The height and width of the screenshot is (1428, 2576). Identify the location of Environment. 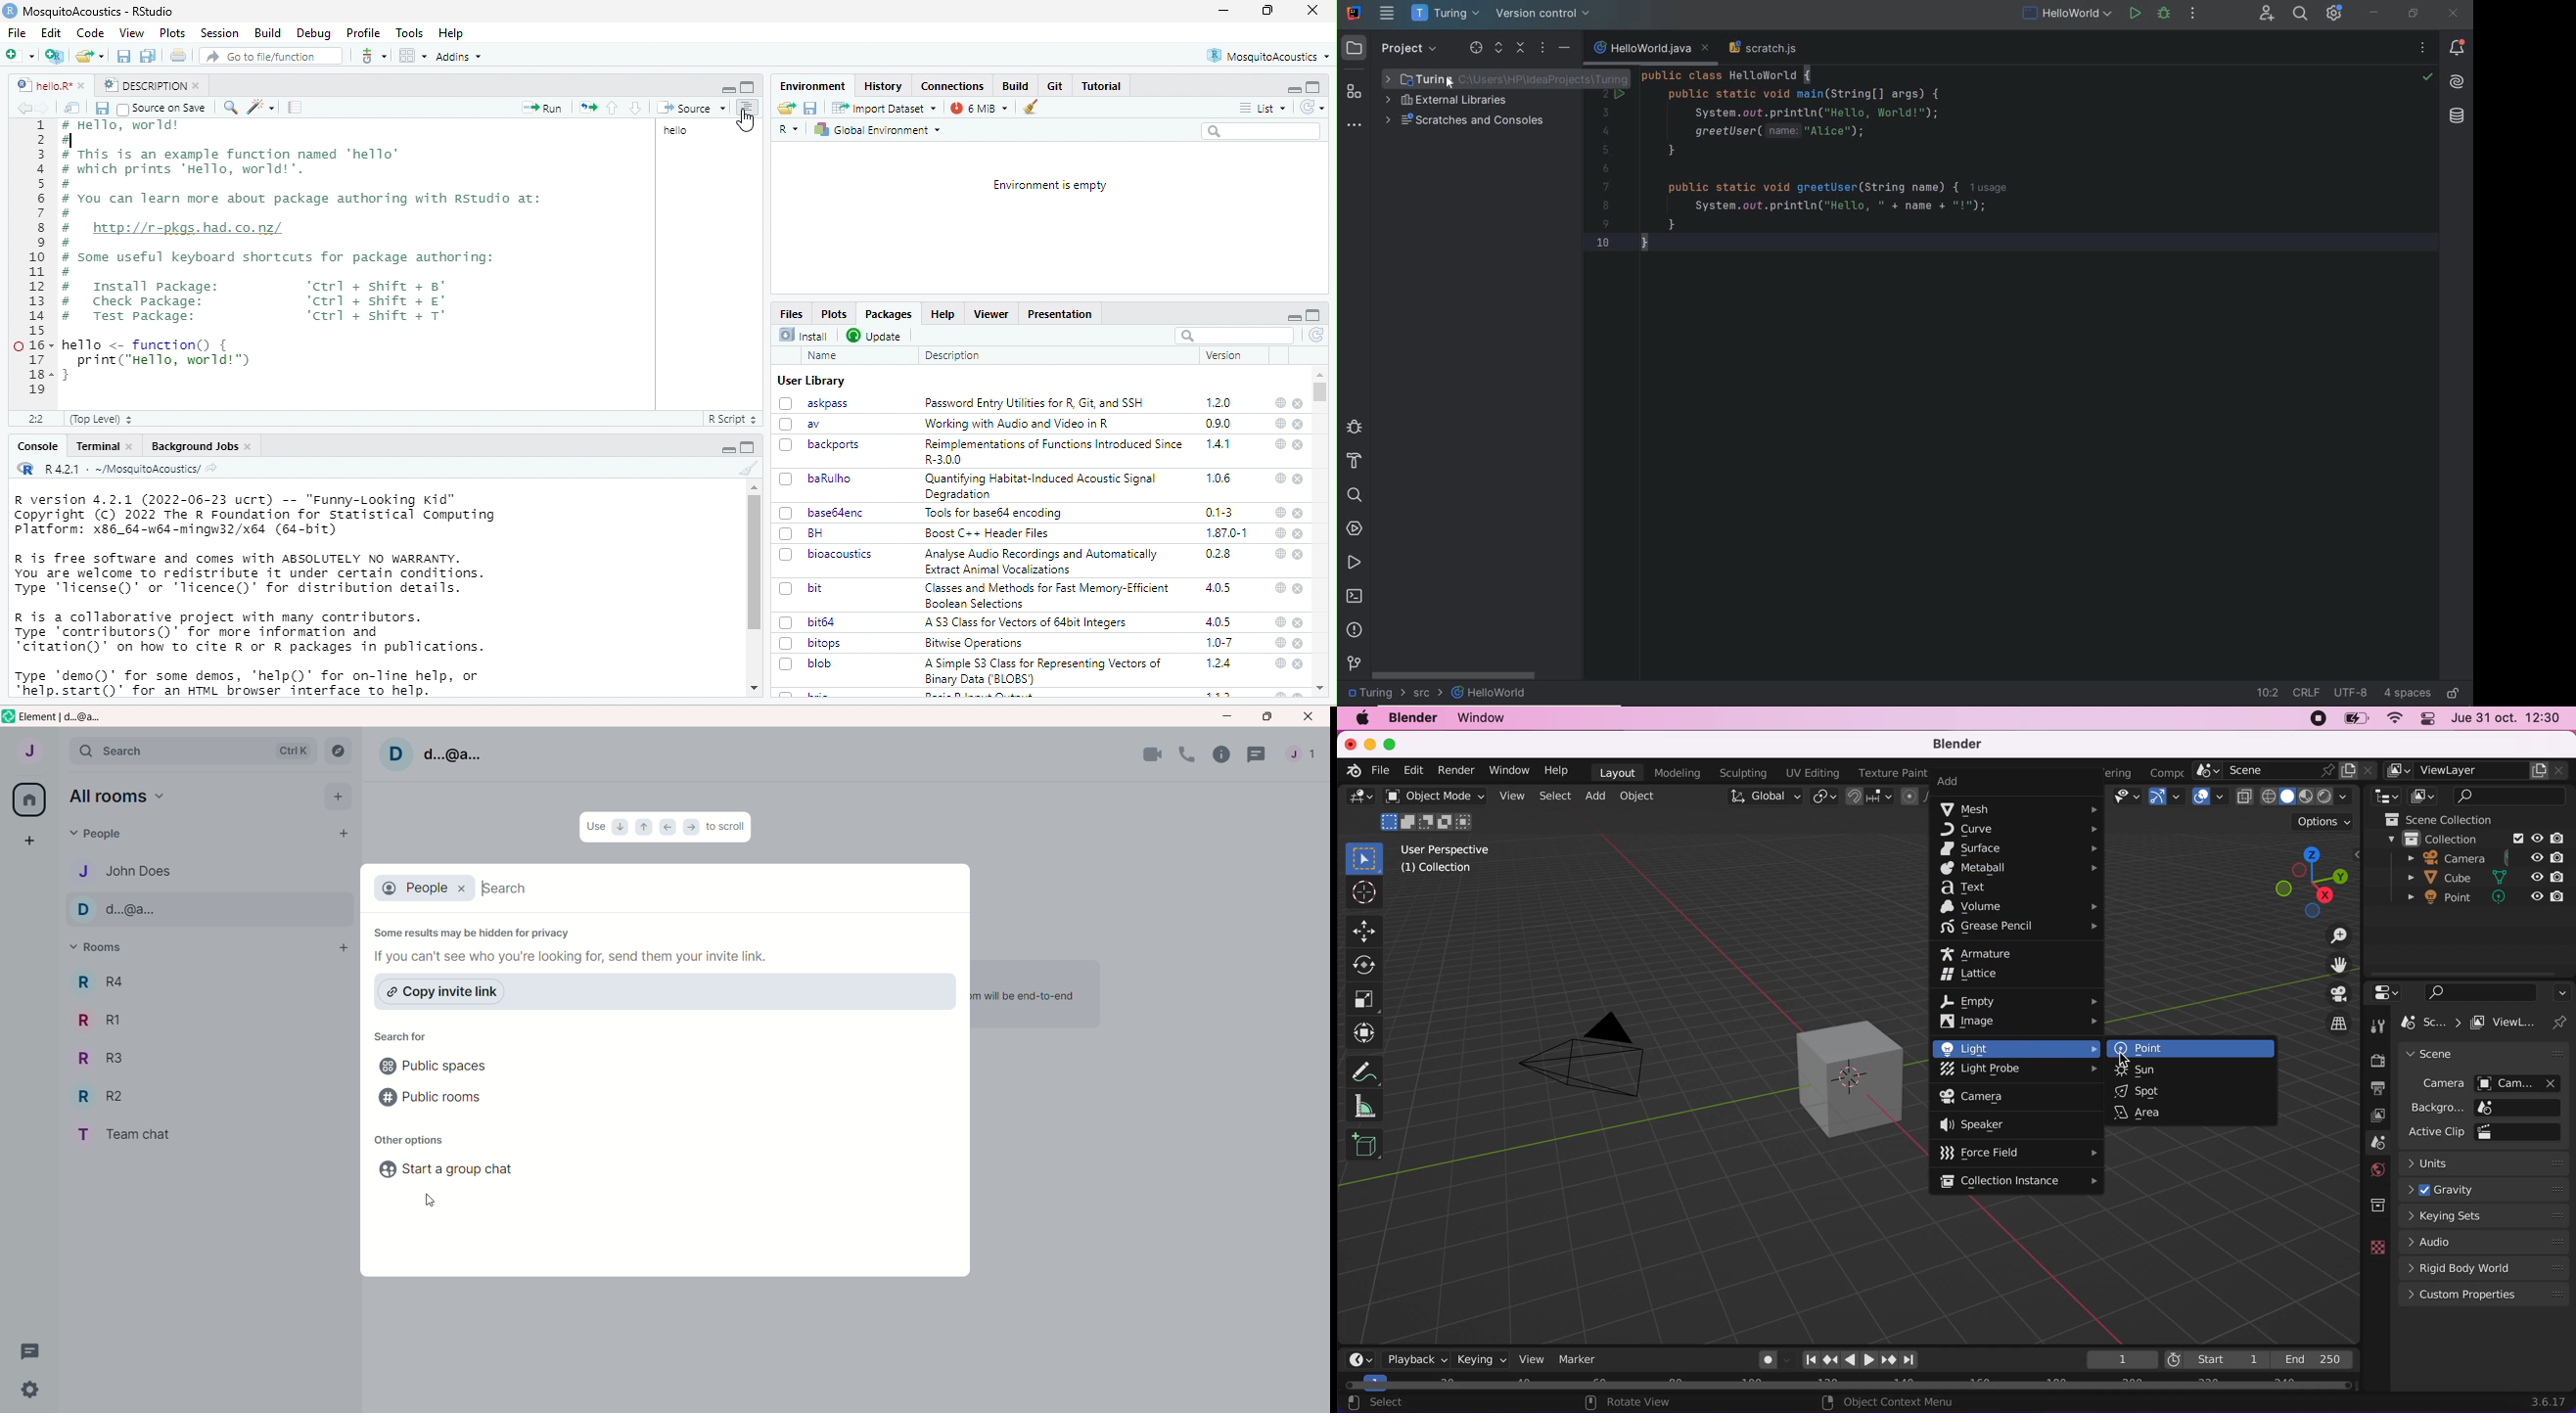
(810, 85).